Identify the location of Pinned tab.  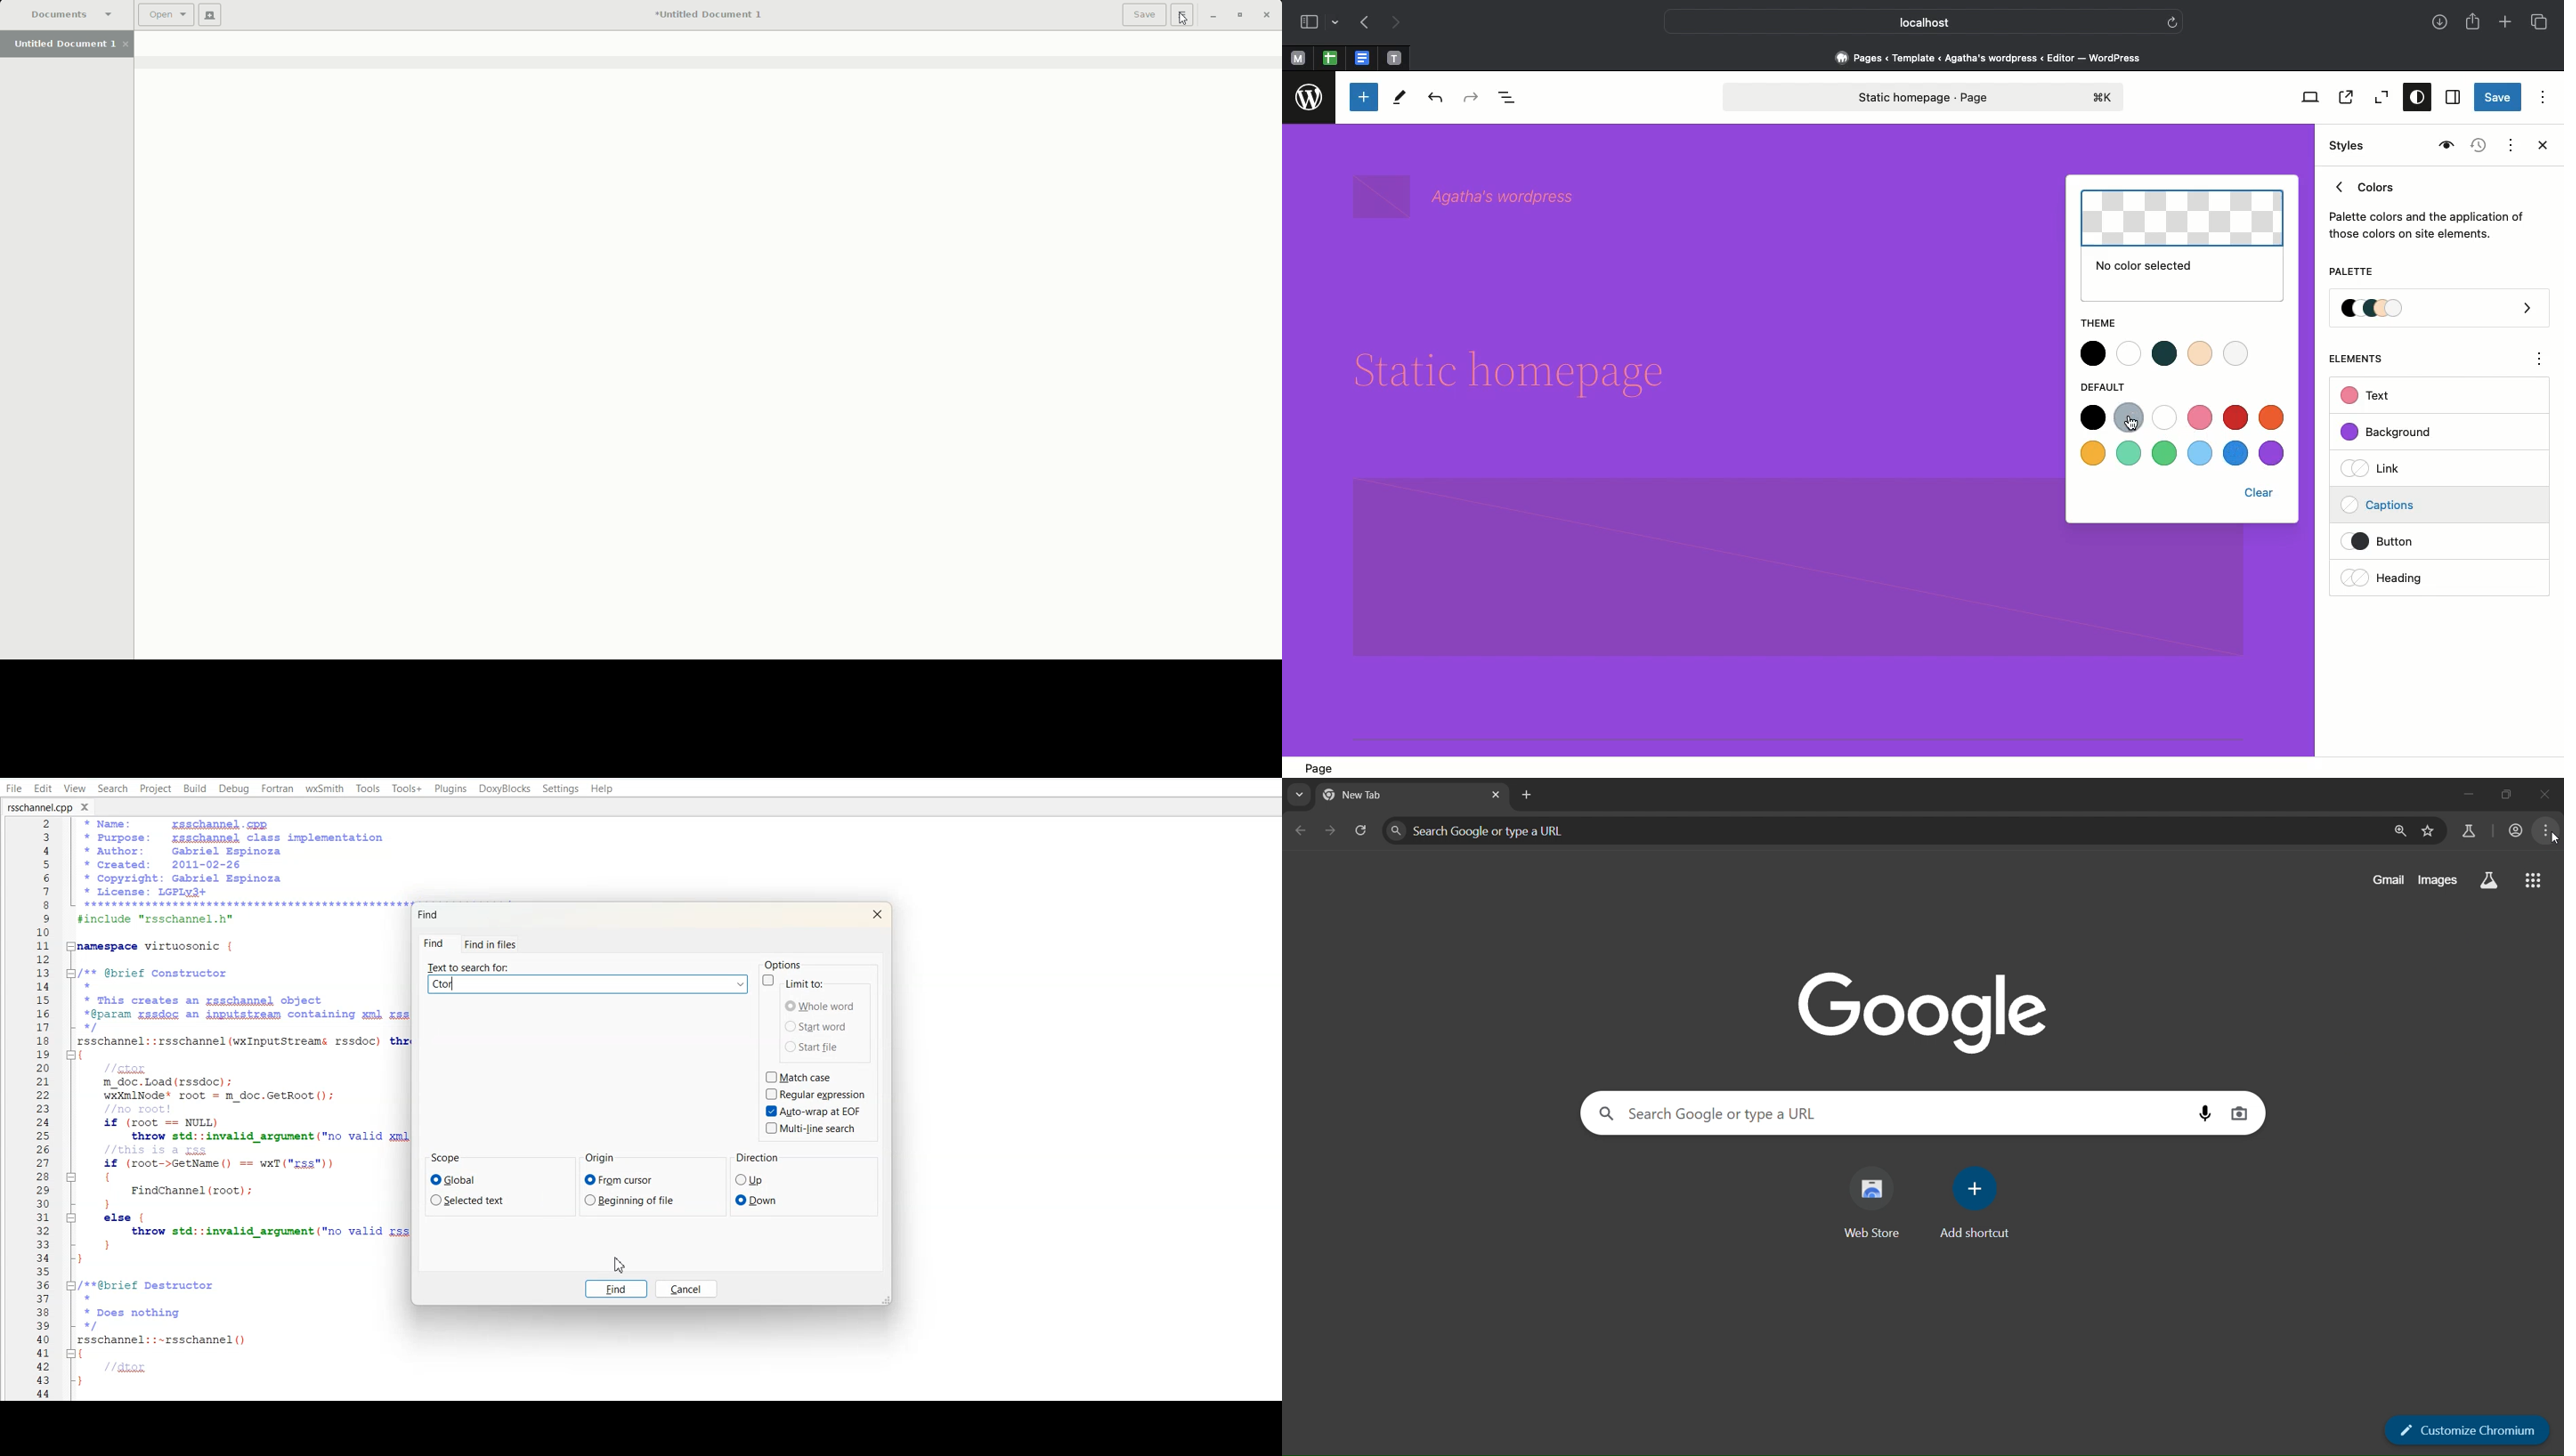
(1364, 59).